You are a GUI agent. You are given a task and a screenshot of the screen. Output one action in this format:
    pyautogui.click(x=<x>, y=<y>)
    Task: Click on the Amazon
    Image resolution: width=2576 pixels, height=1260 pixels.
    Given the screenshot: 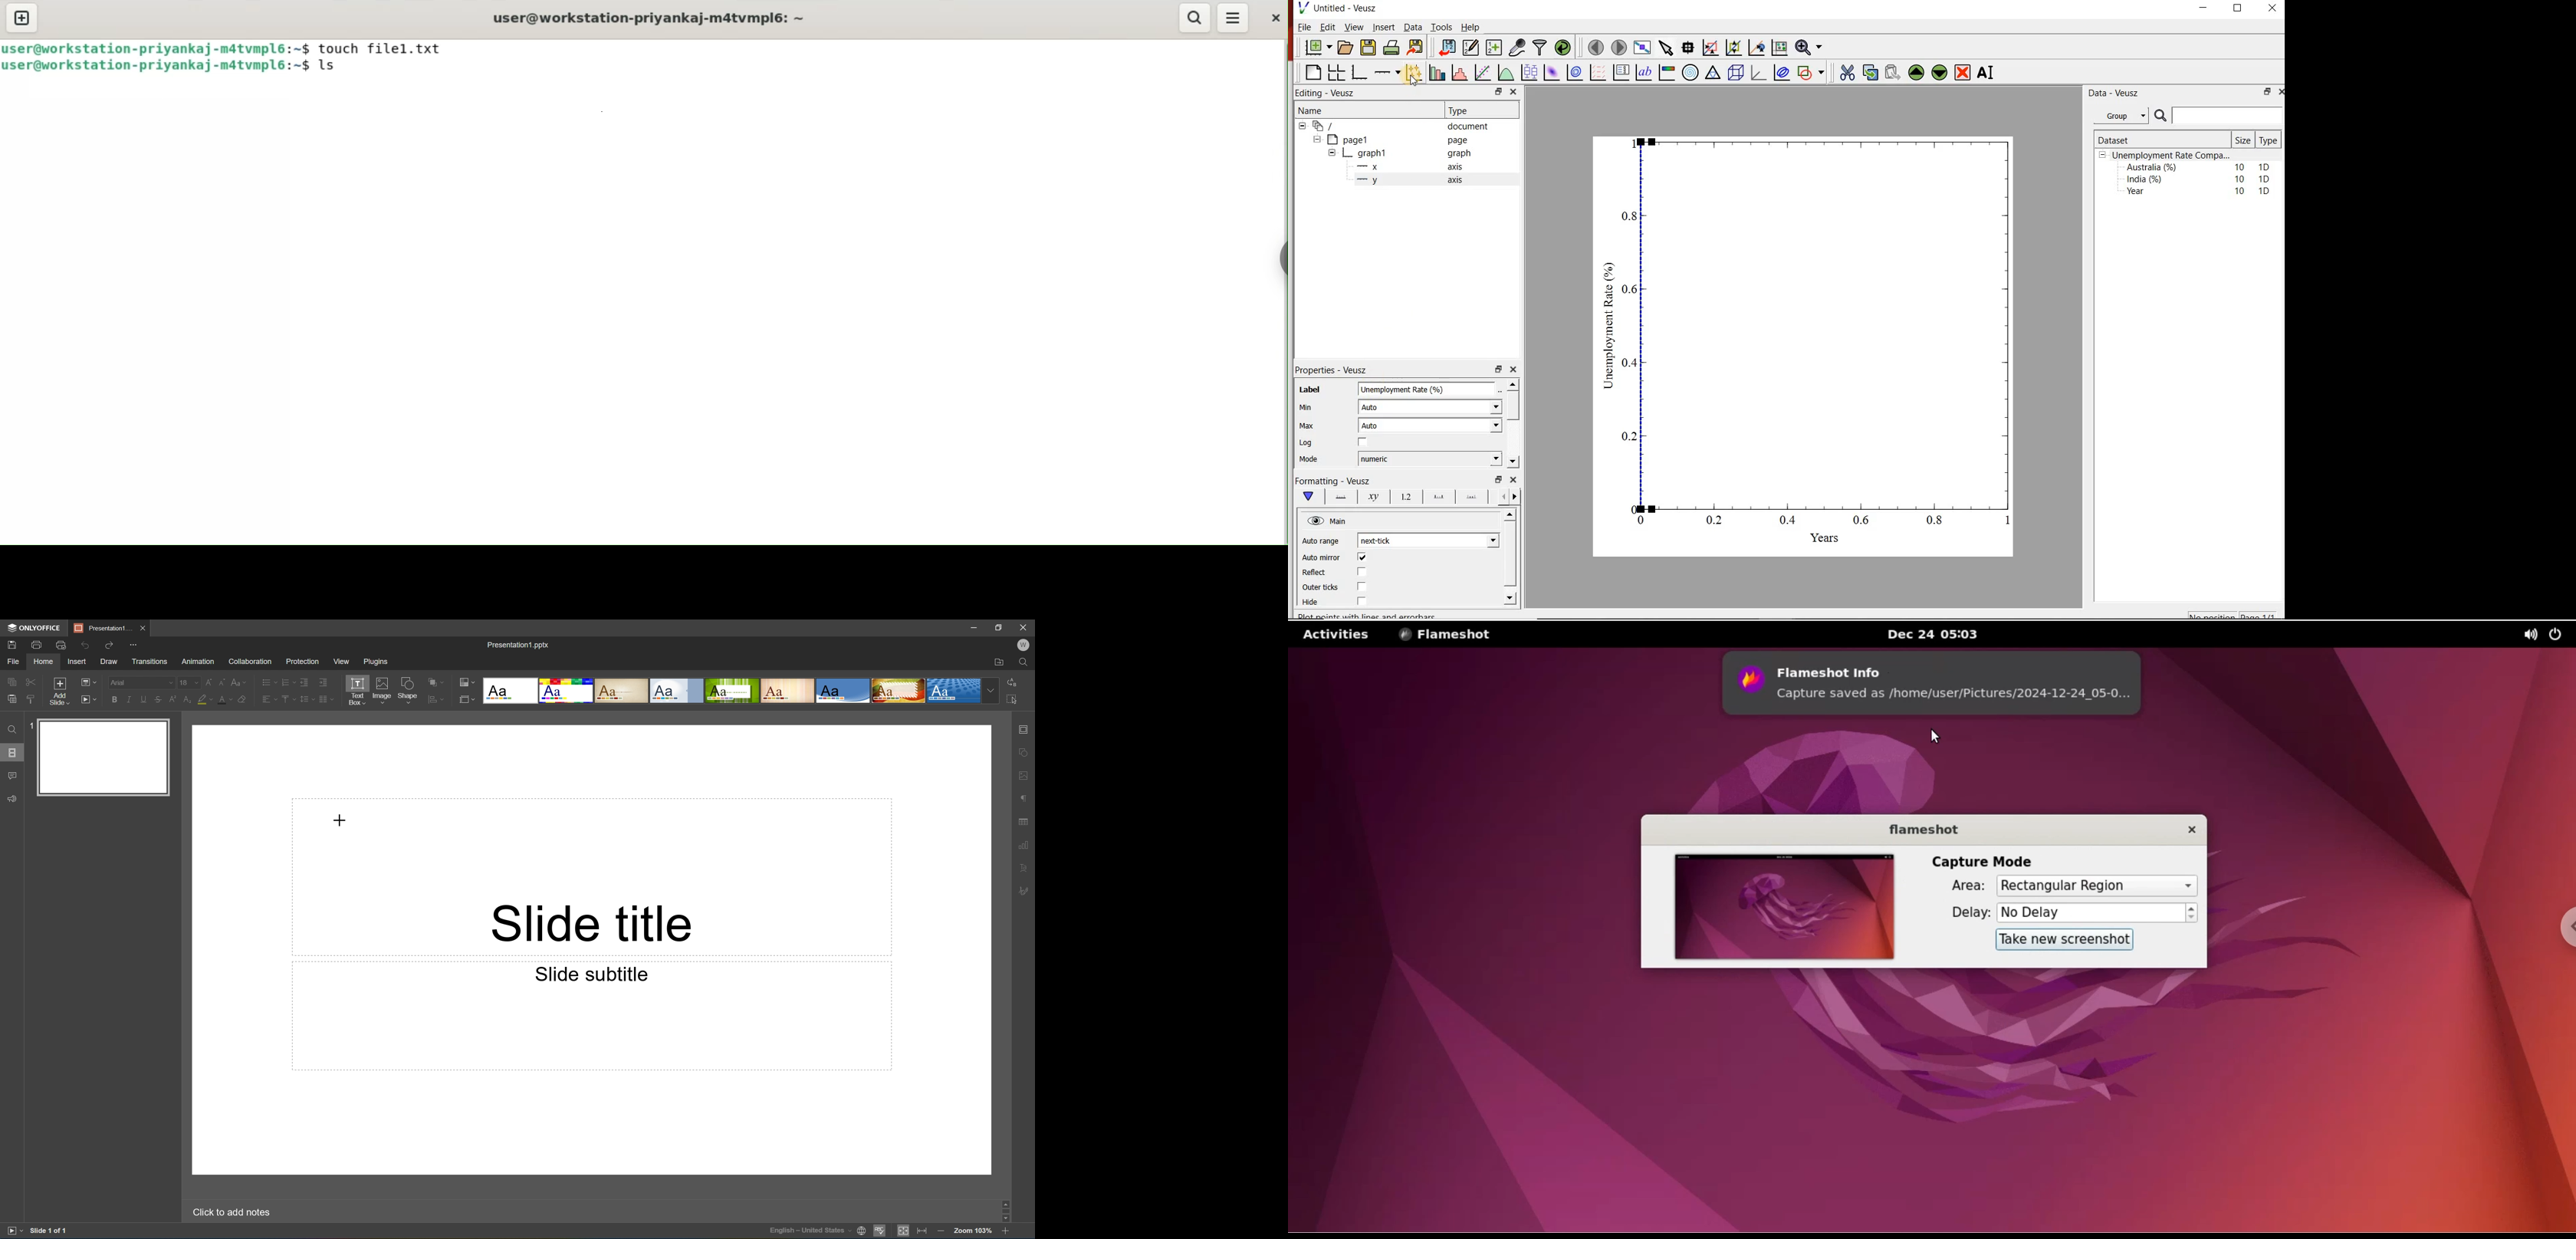 What is the action you would take?
    pyautogui.click(x=199, y=660)
    